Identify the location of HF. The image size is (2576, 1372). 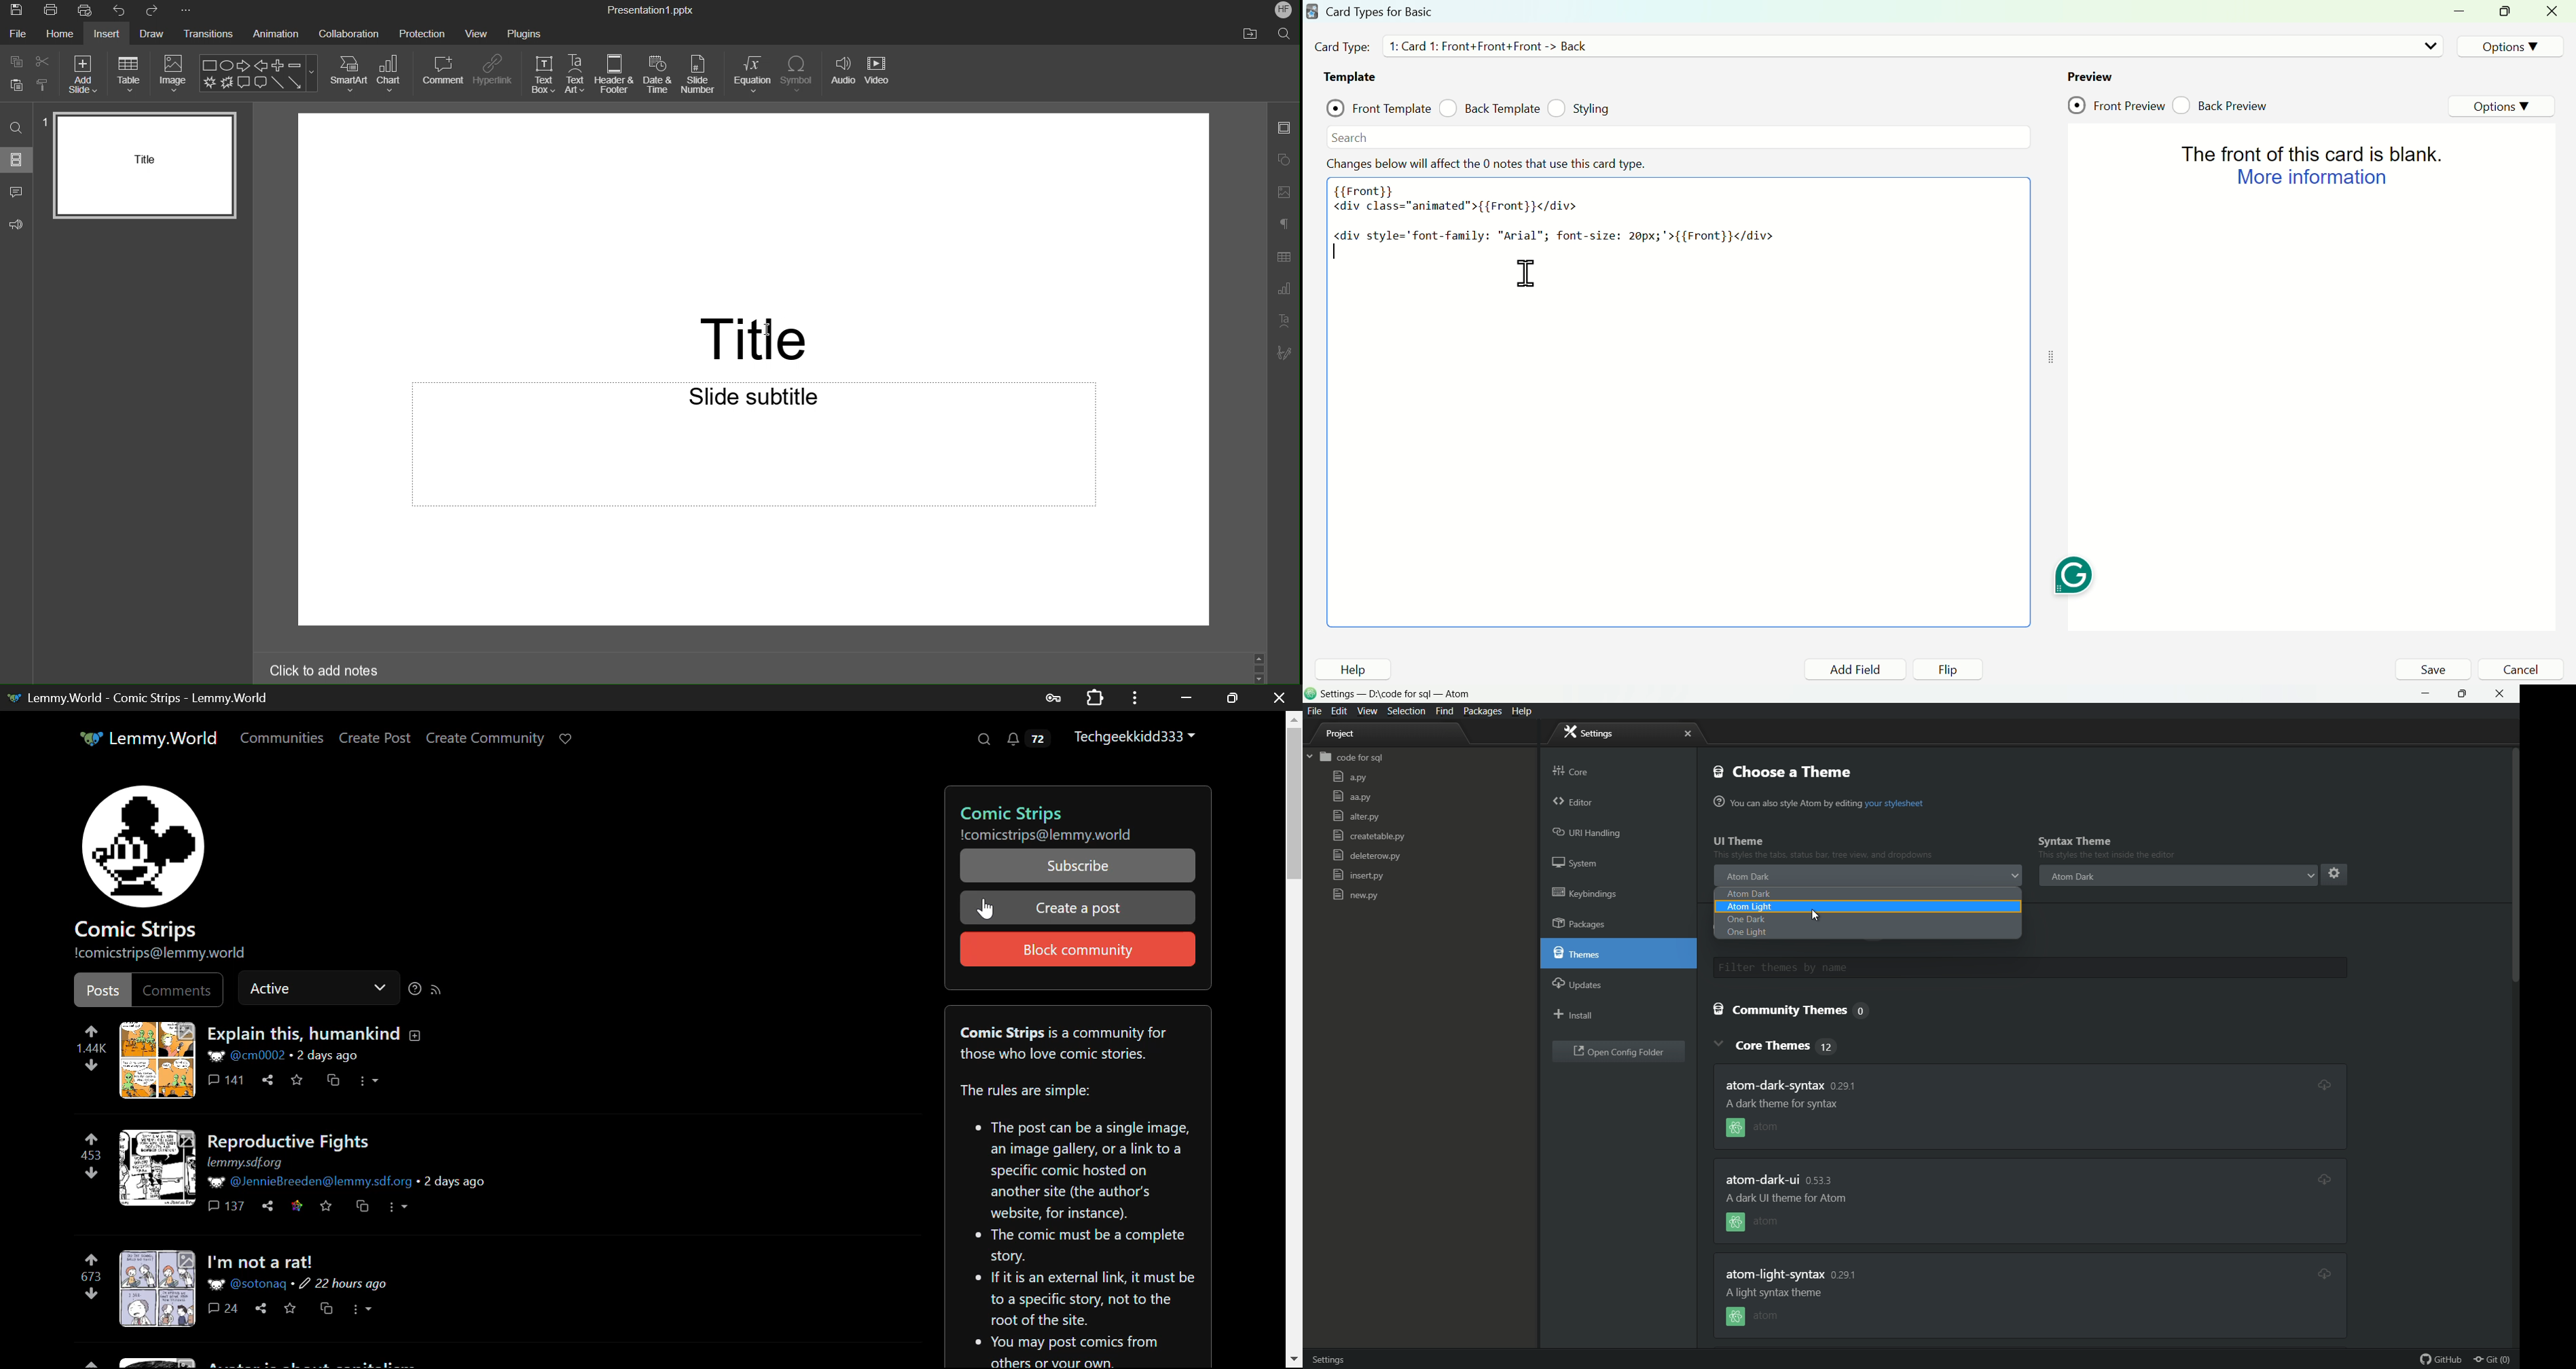
(1279, 9).